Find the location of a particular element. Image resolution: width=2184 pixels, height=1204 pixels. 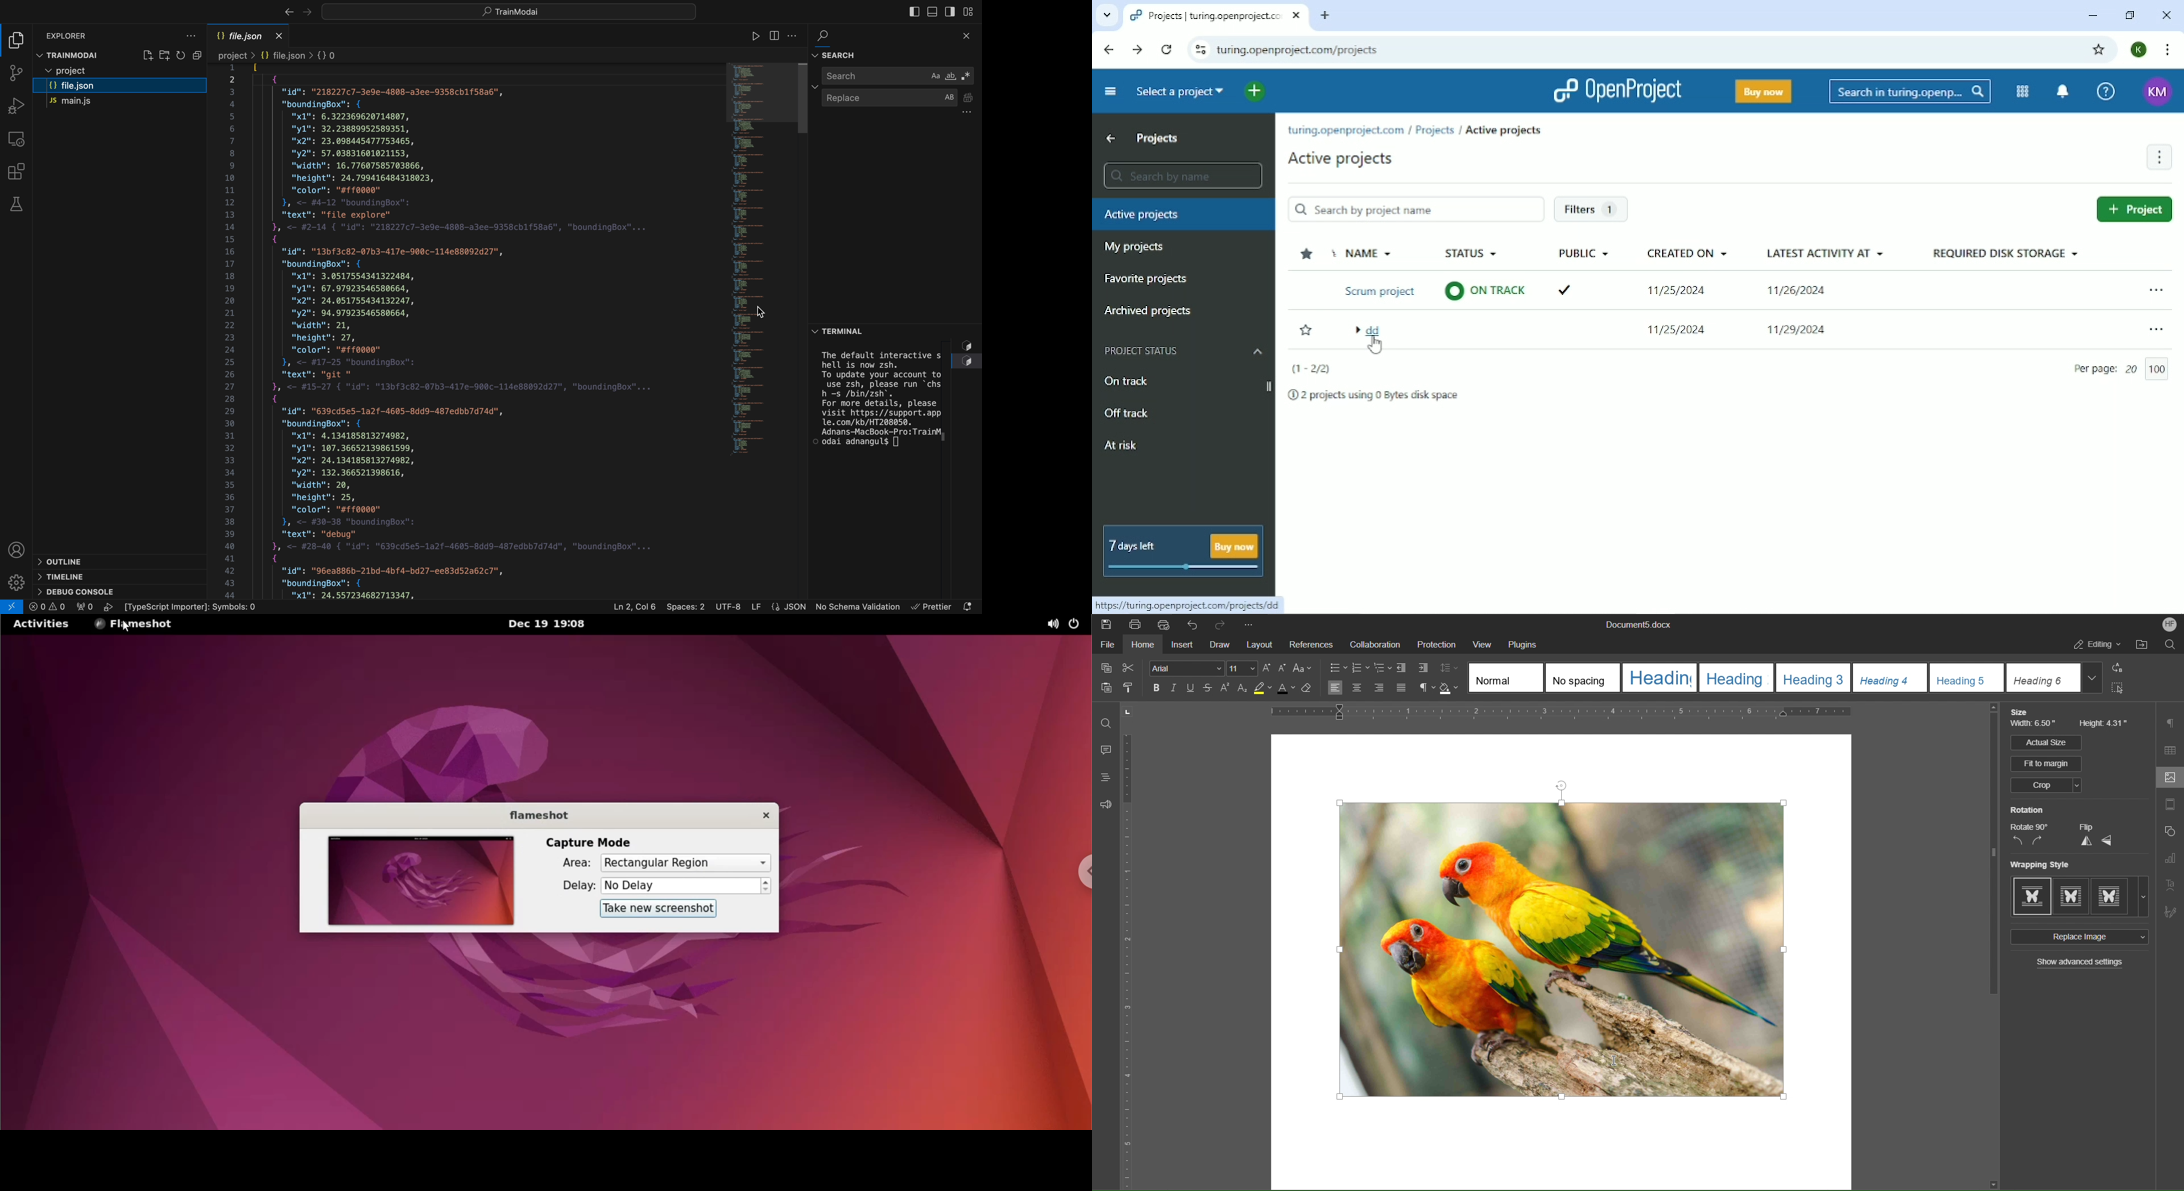

 is located at coordinates (2039, 865).